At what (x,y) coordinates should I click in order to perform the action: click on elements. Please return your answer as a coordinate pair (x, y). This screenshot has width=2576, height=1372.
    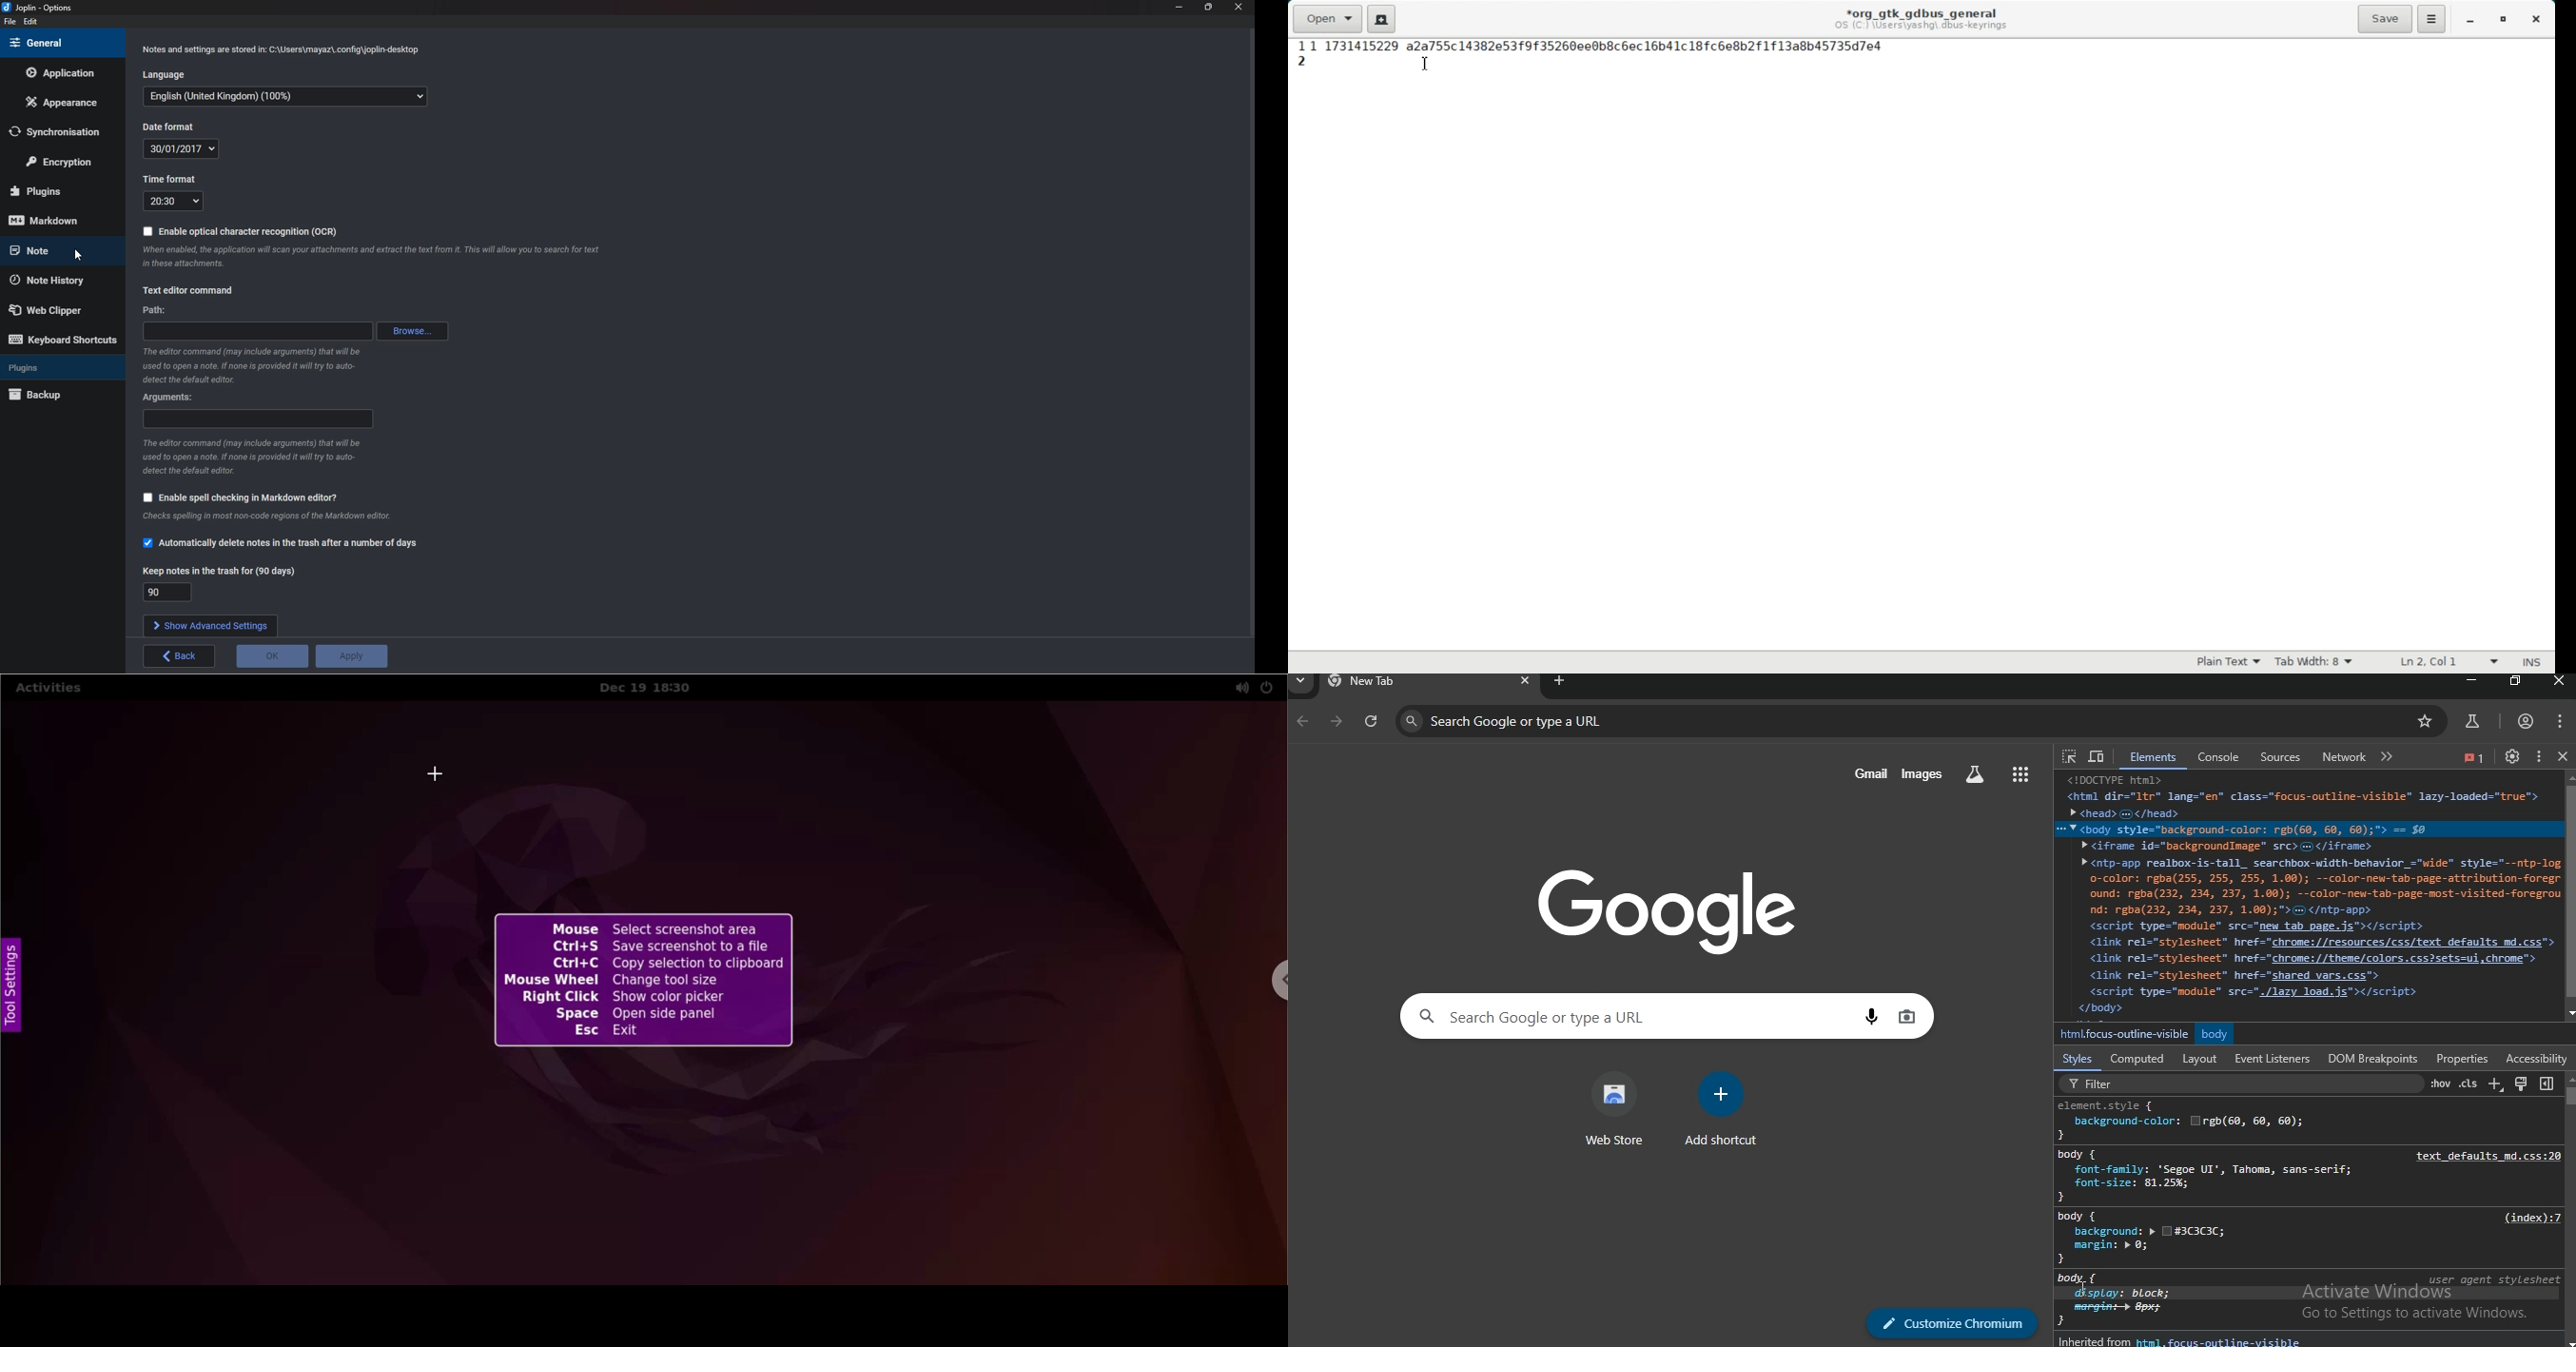
    Looking at the image, I should click on (2152, 754).